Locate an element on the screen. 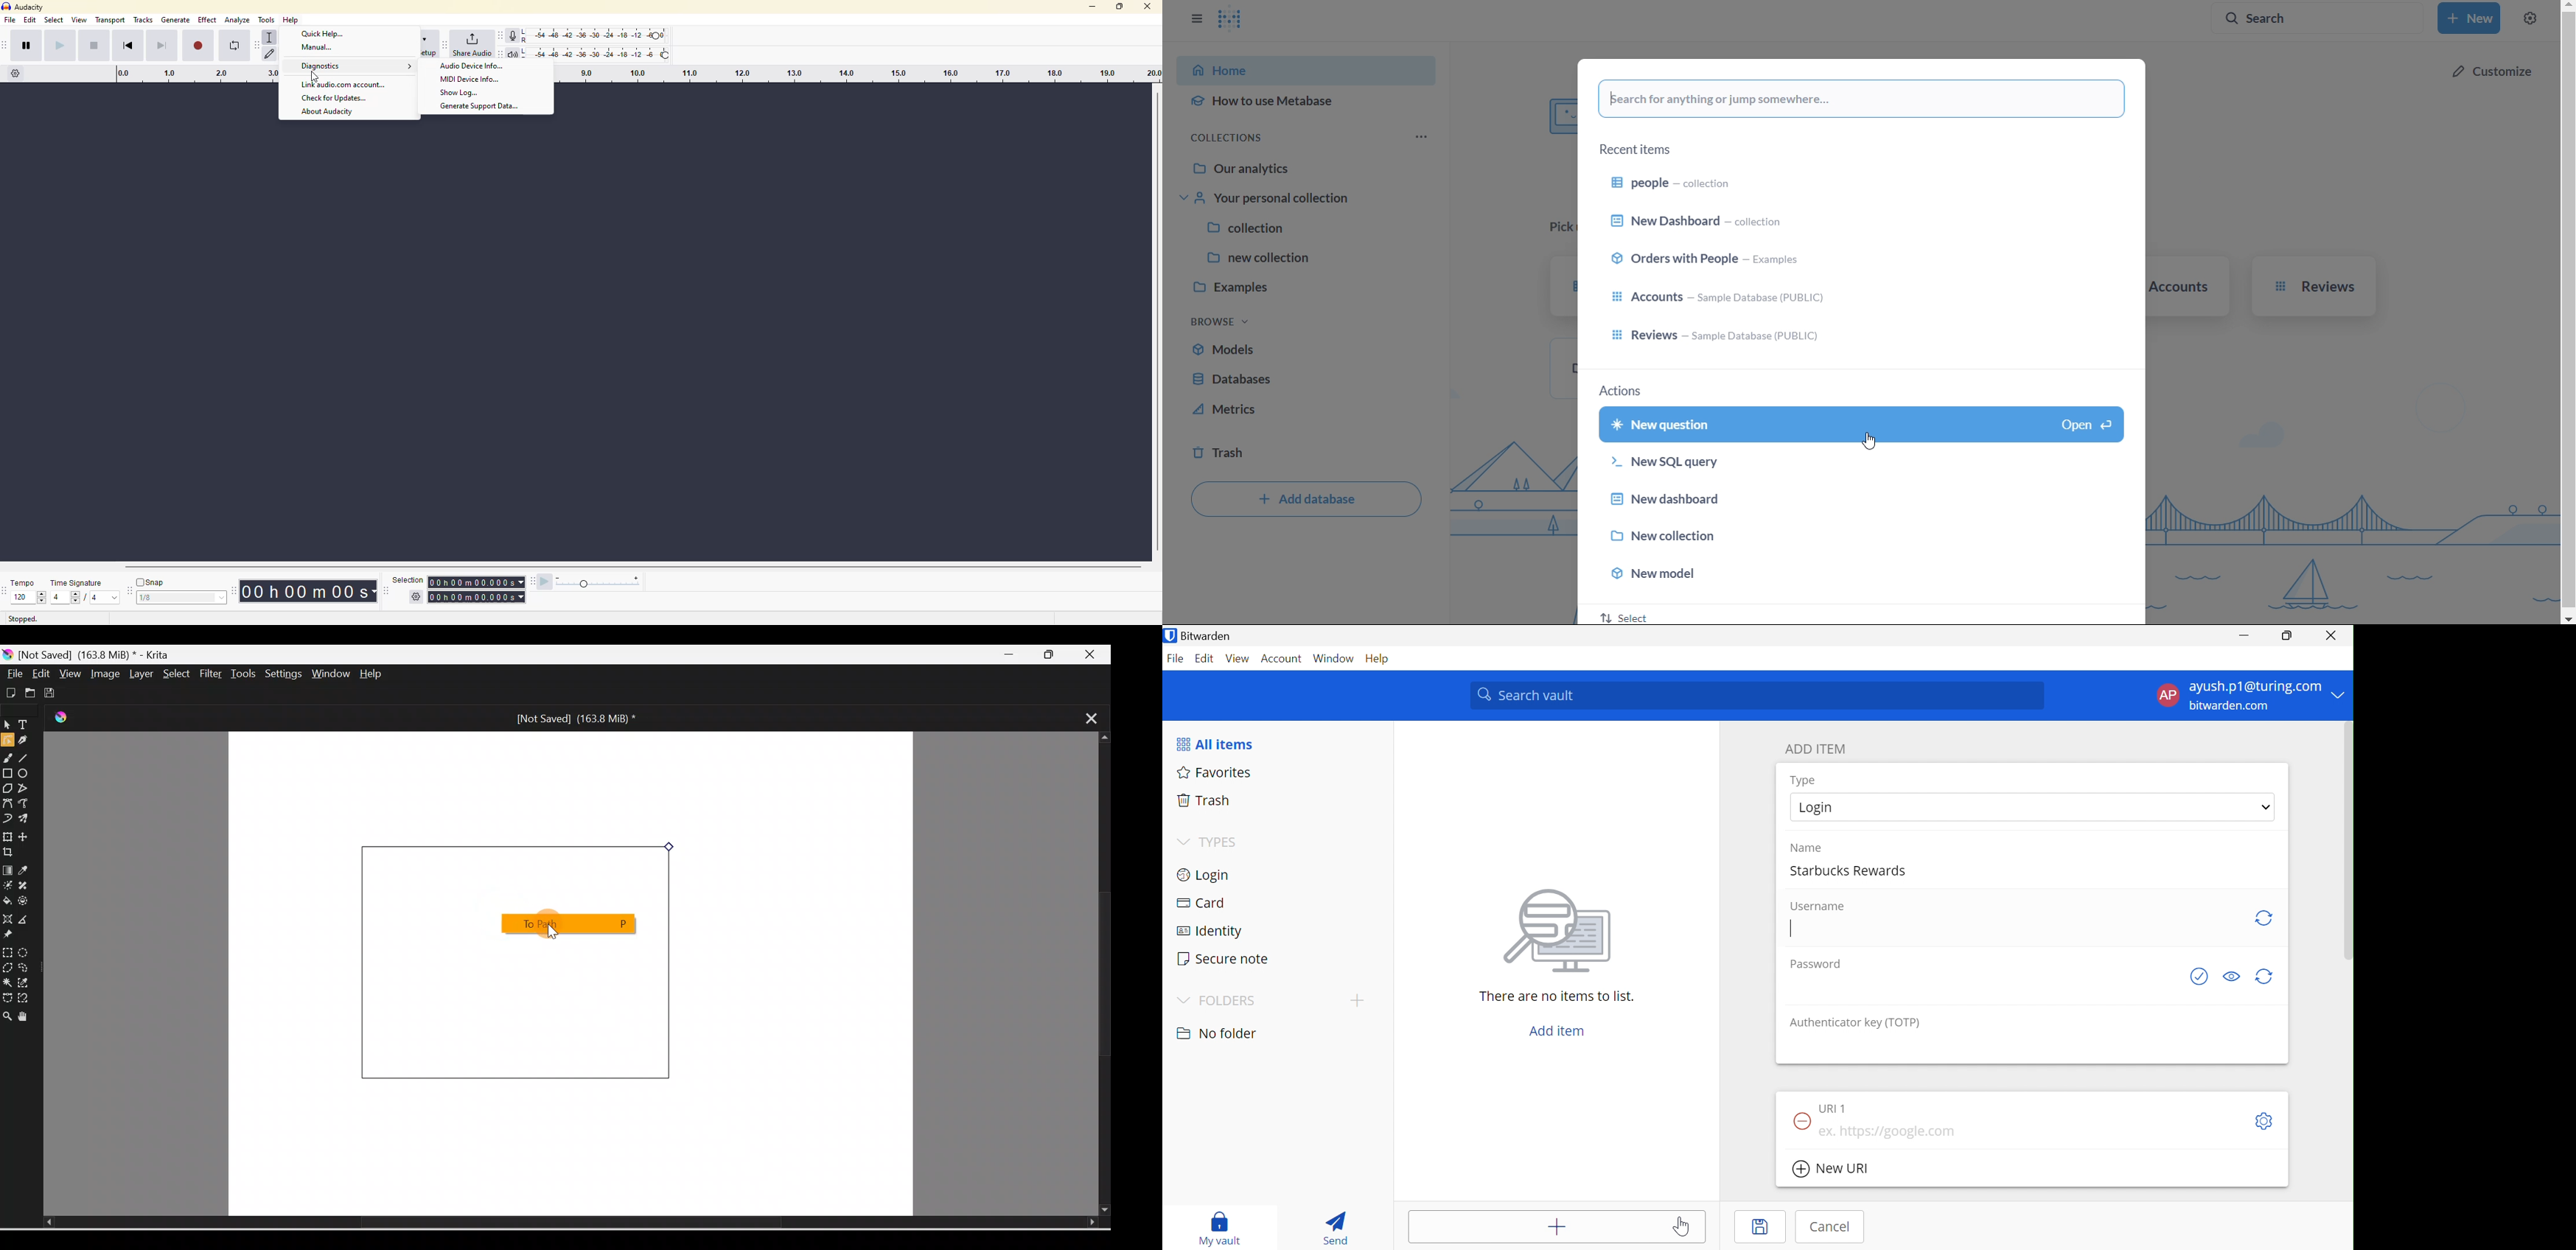 This screenshot has width=2576, height=1260. value is located at coordinates (107, 598).